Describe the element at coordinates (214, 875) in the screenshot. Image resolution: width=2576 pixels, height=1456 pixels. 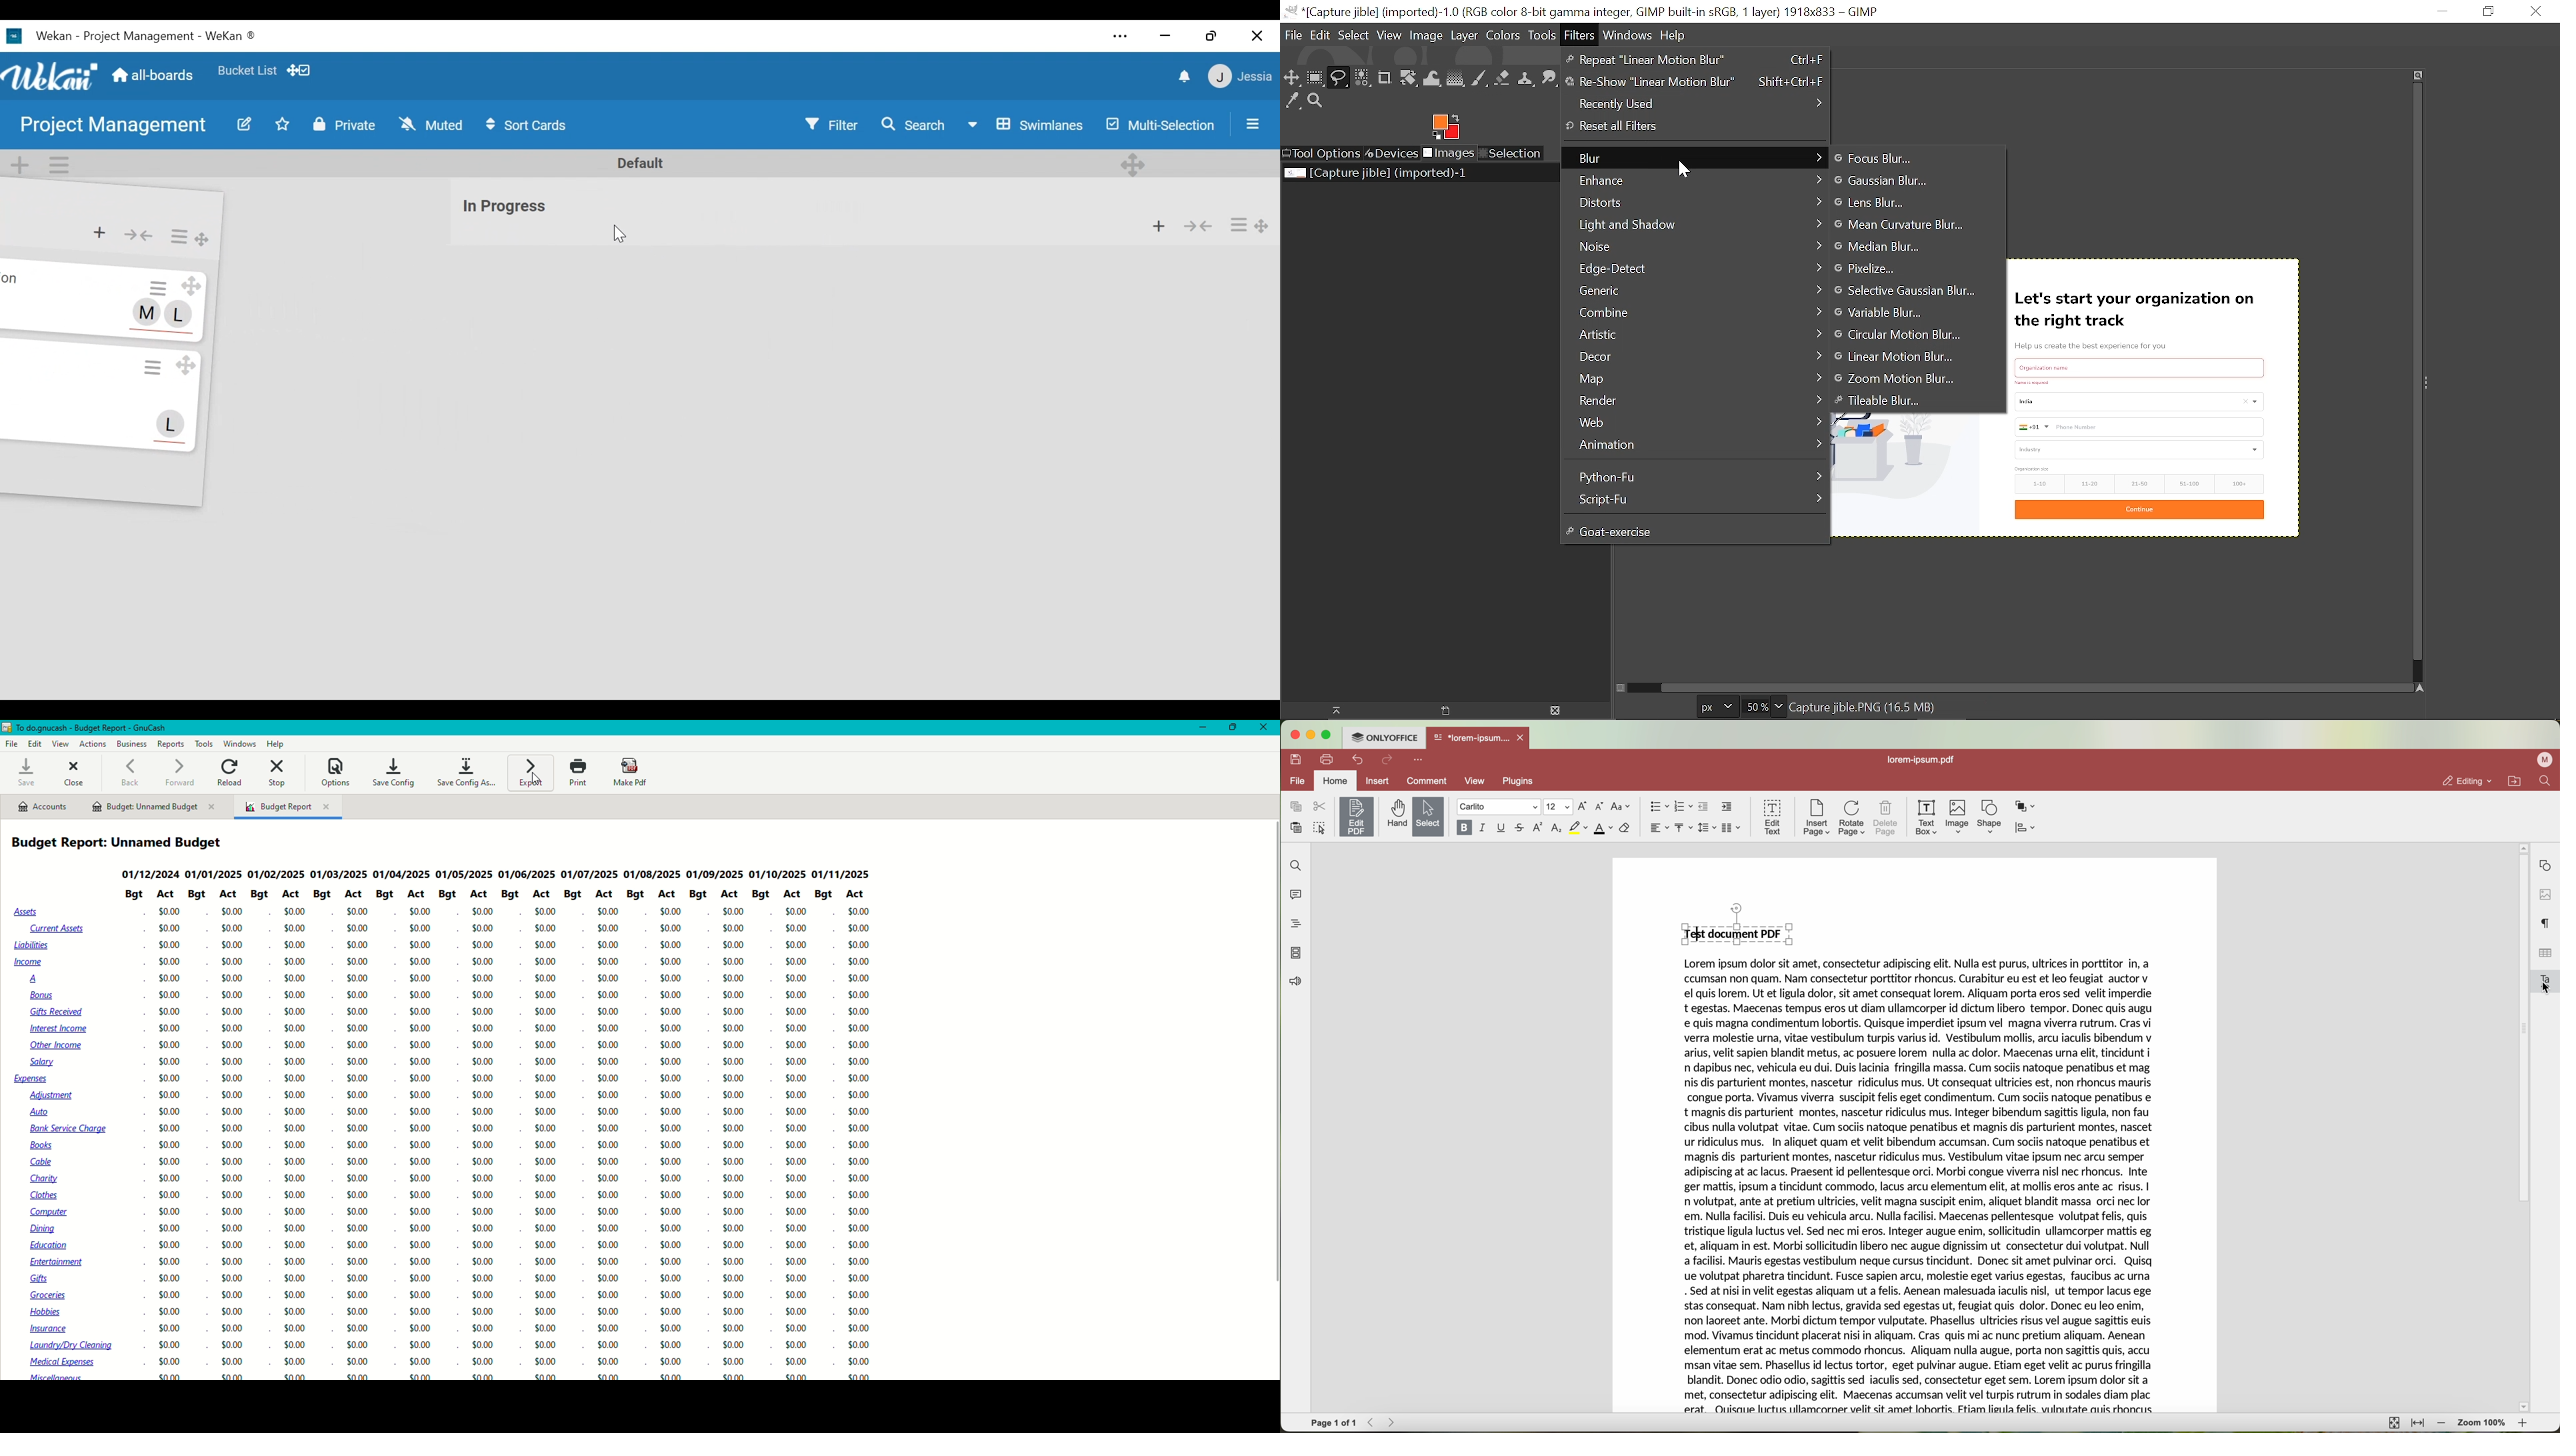
I see `01/01/2025` at that location.